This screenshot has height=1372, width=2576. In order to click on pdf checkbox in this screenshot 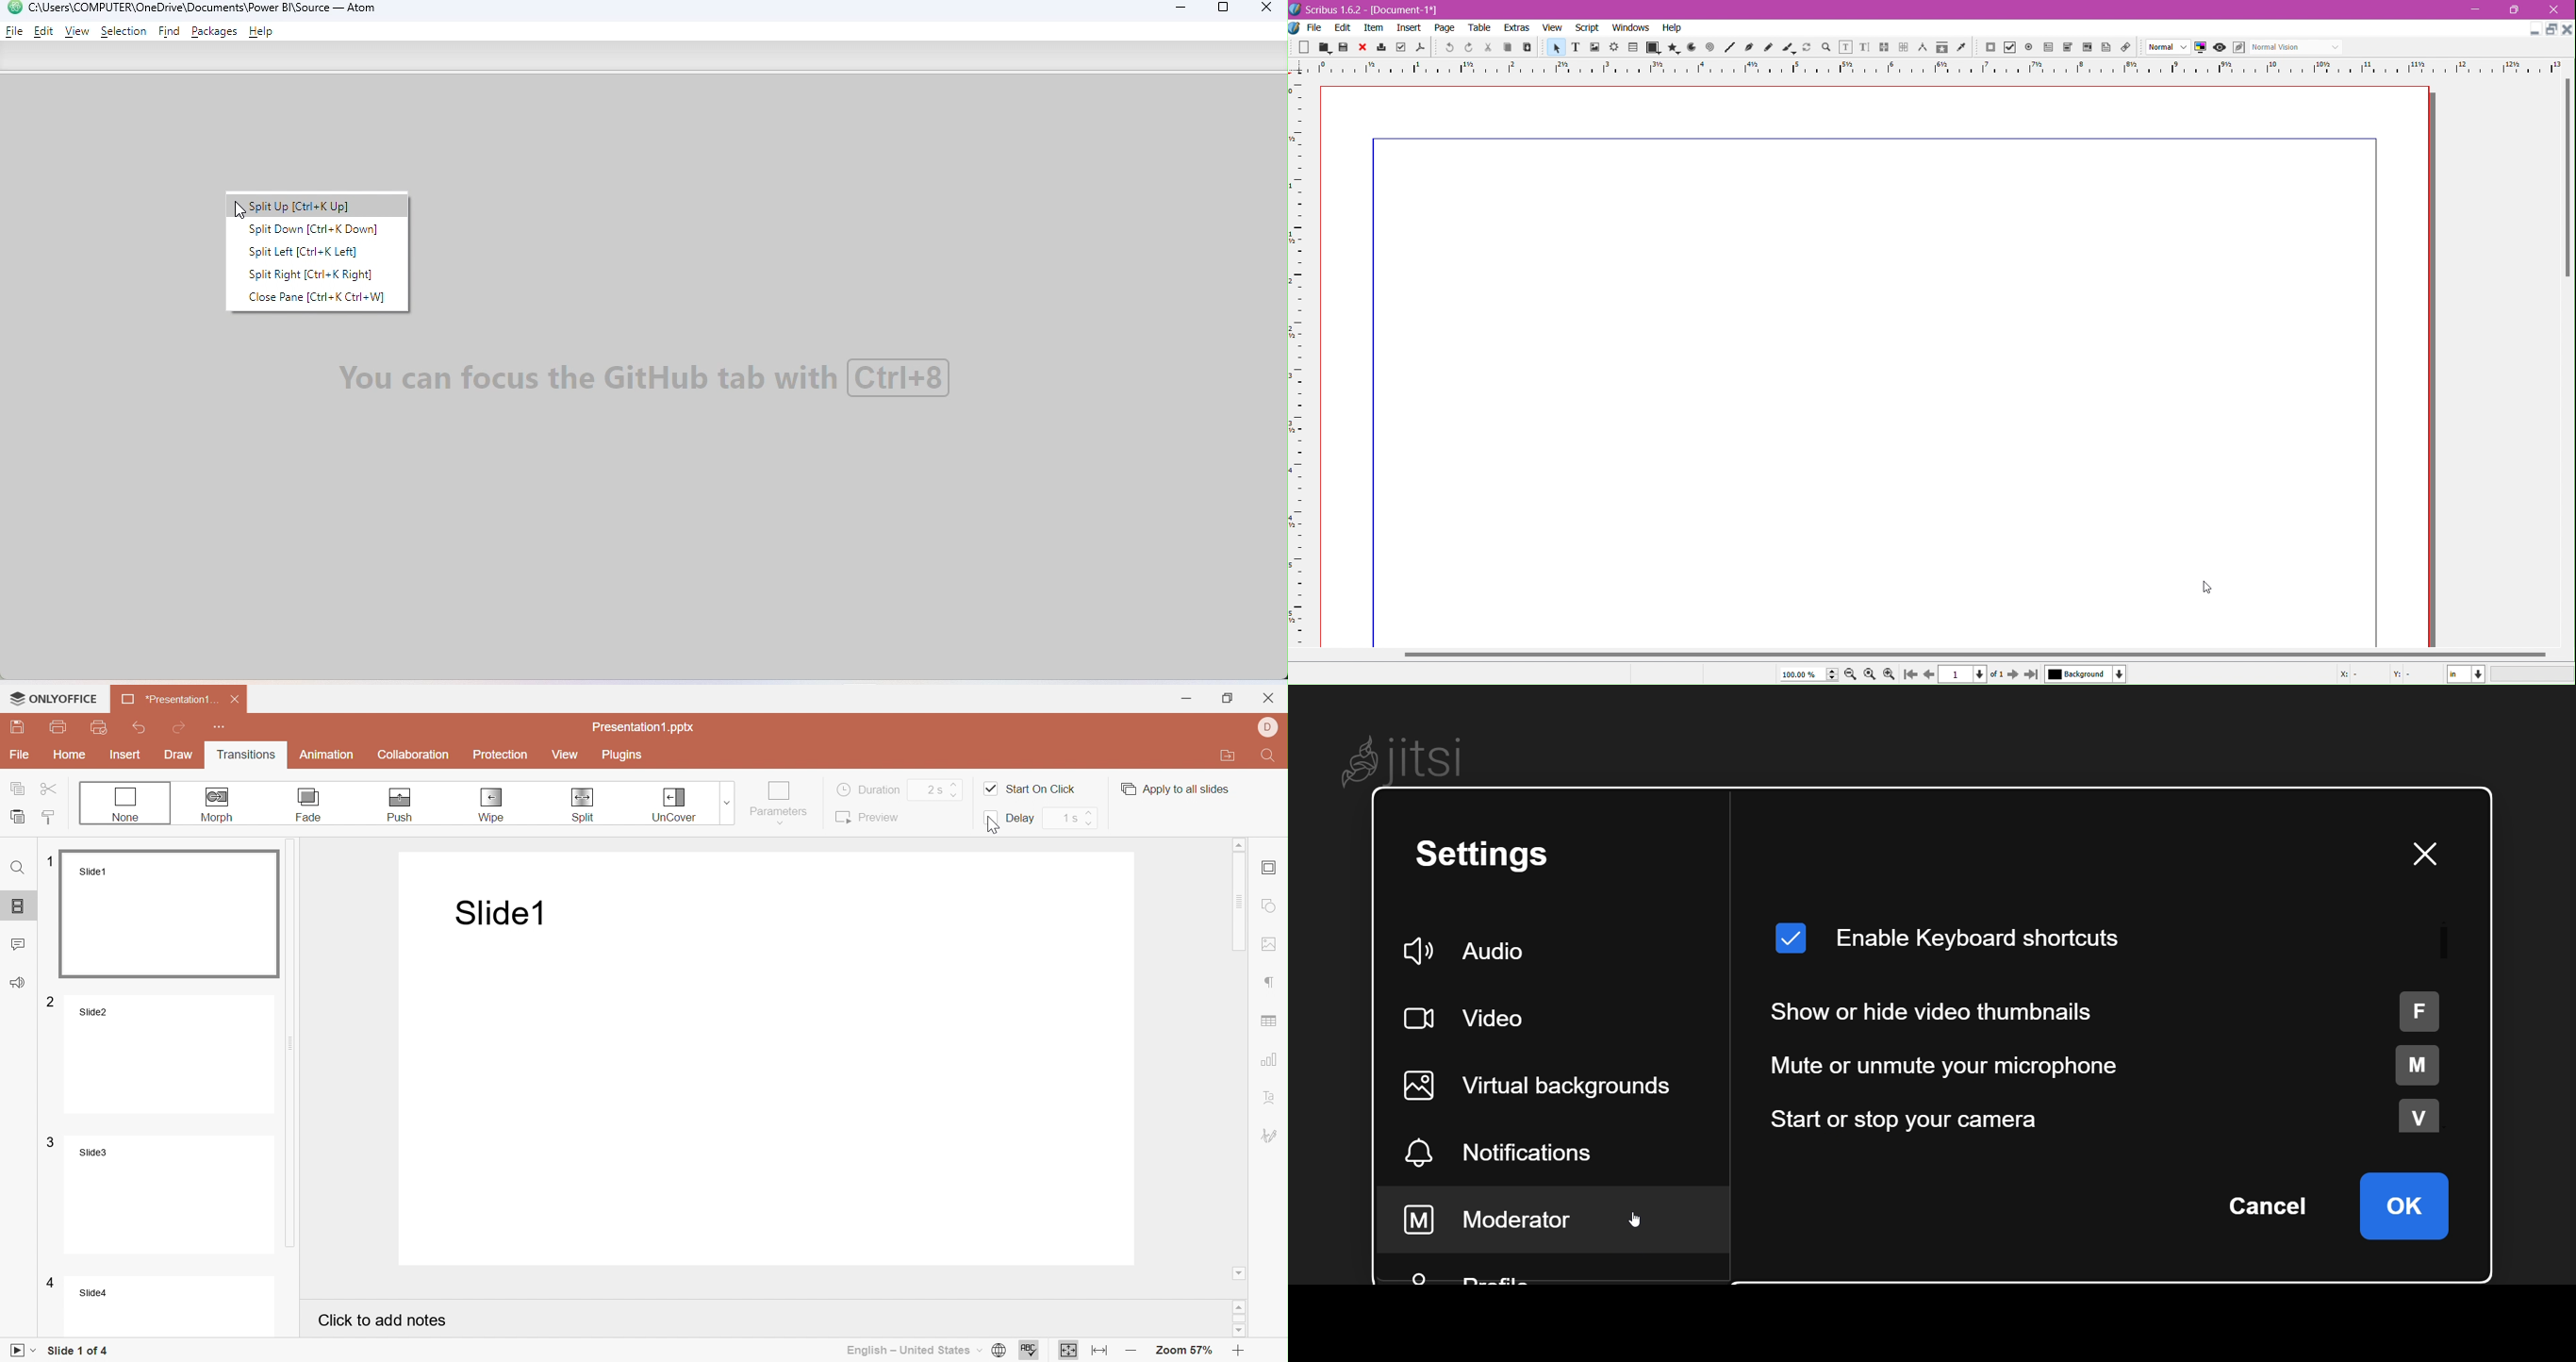, I will do `click(2048, 48)`.